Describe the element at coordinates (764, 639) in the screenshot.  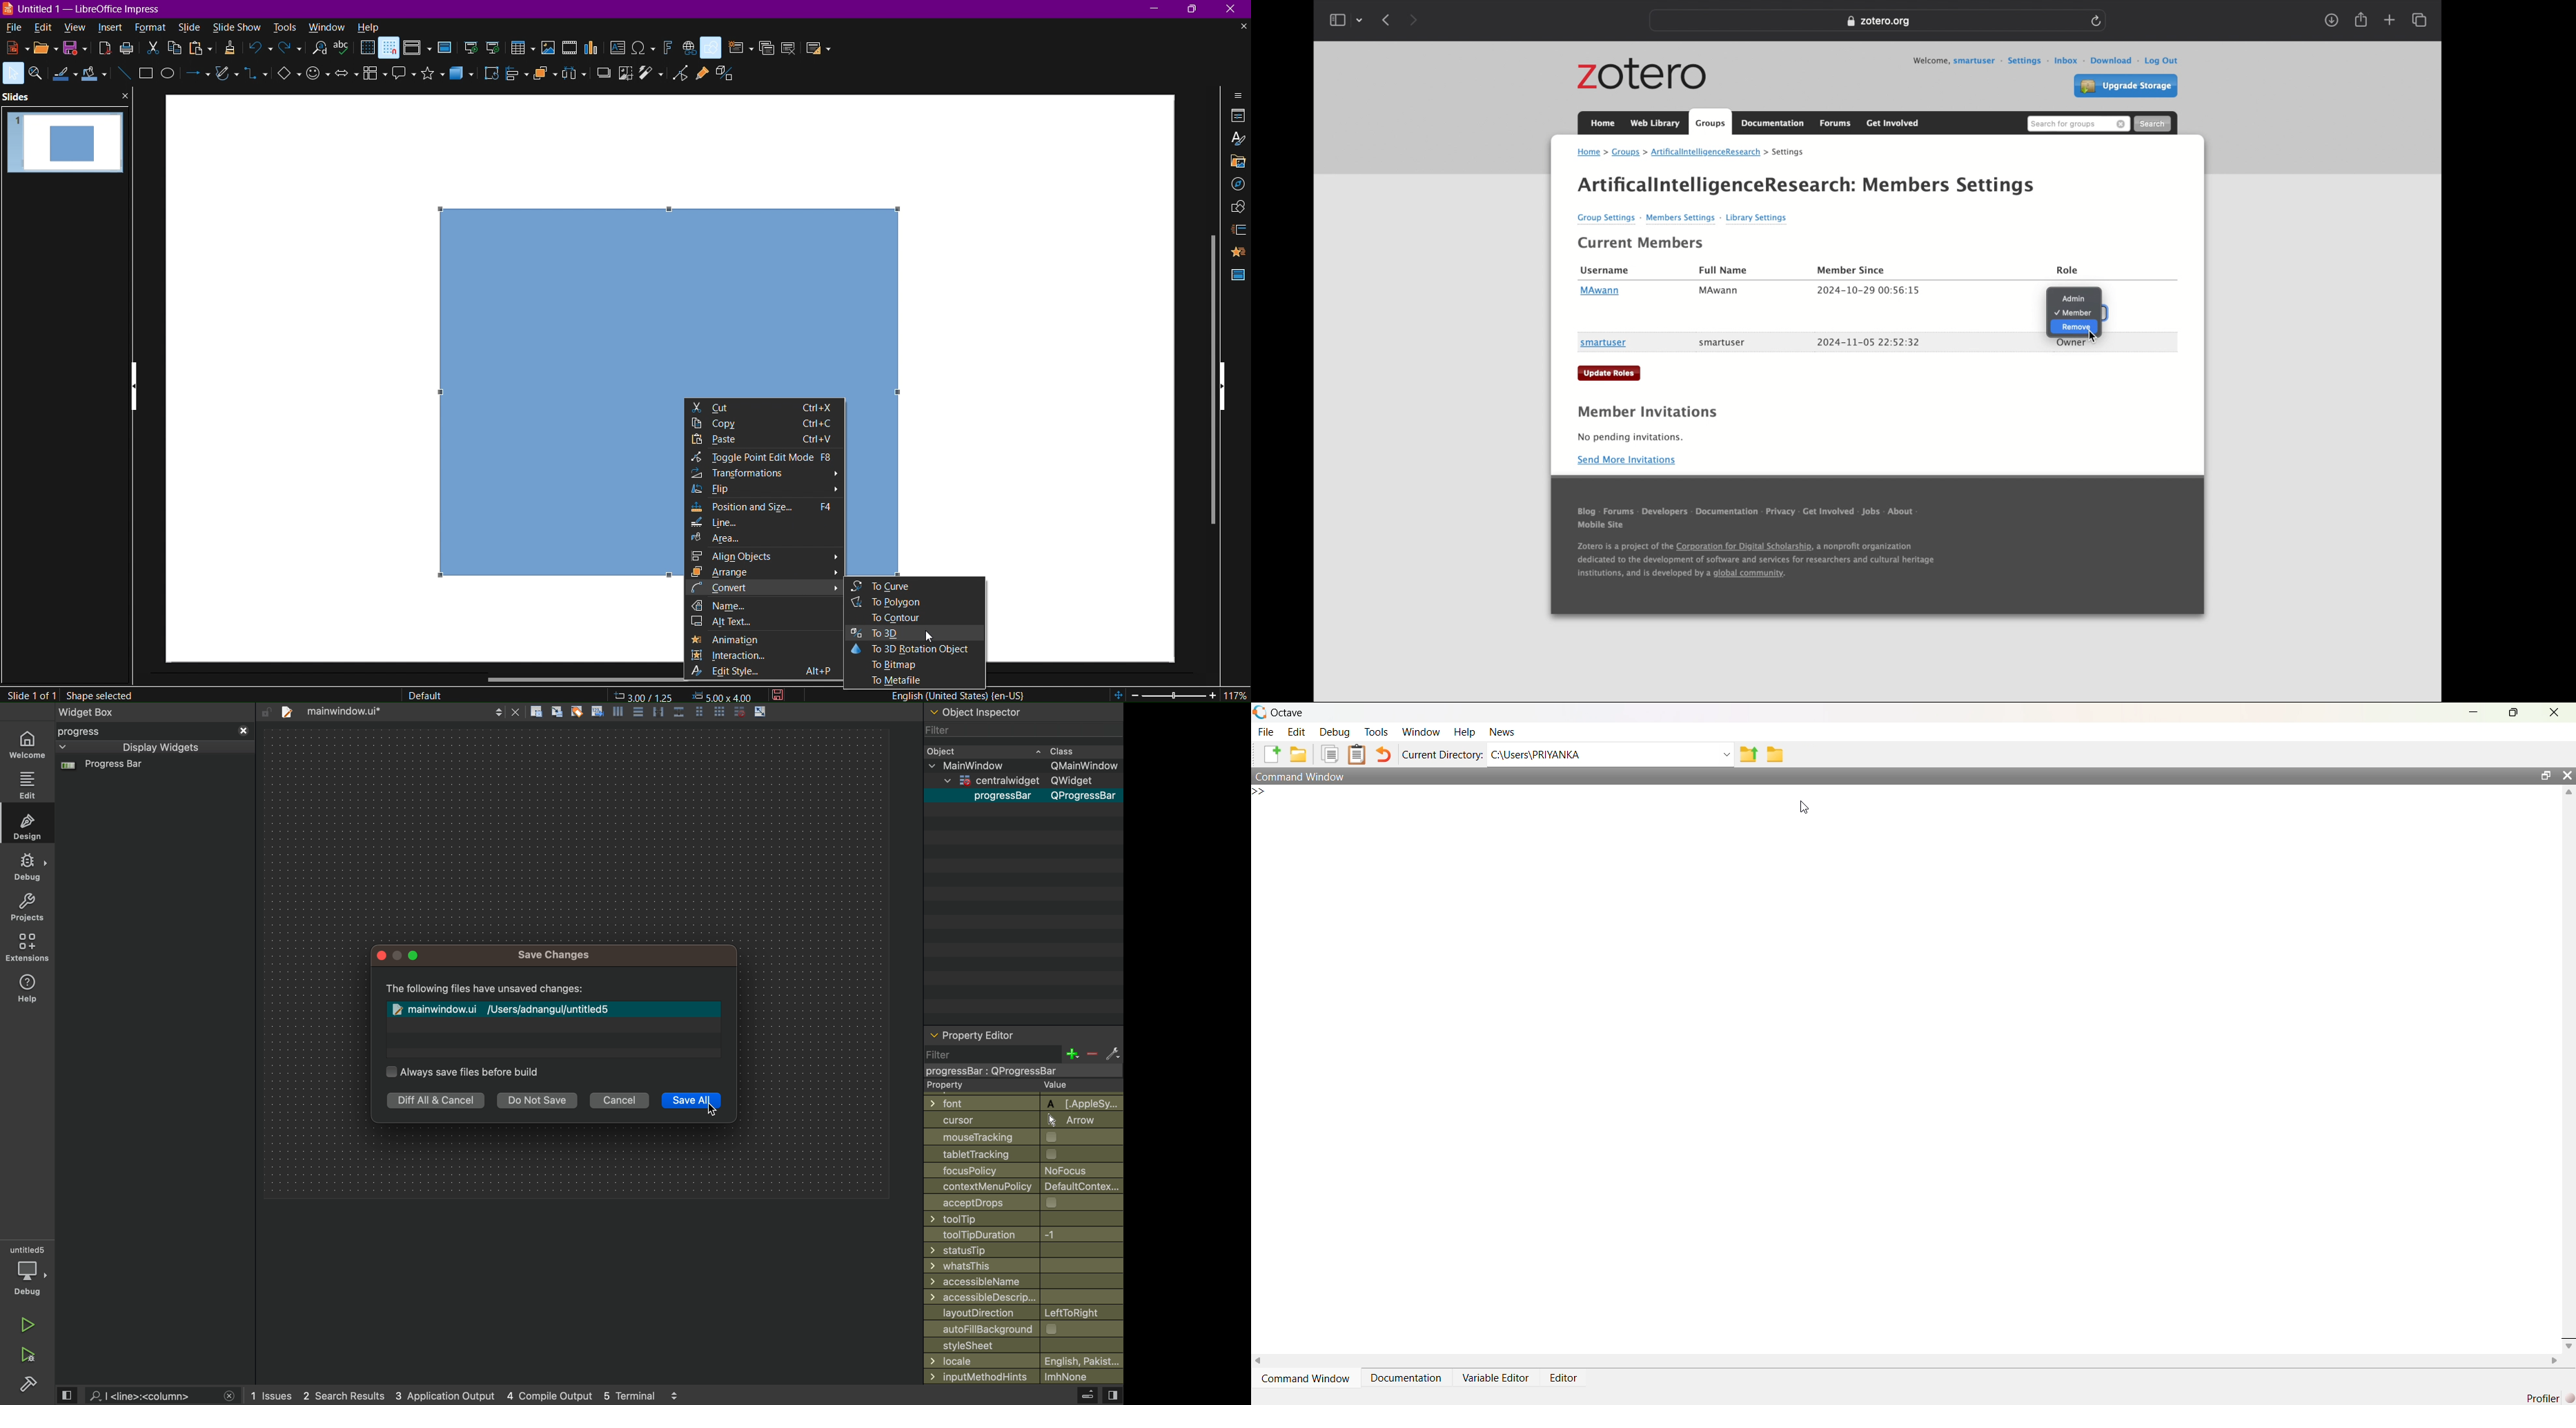
I see `Animation` at that location.